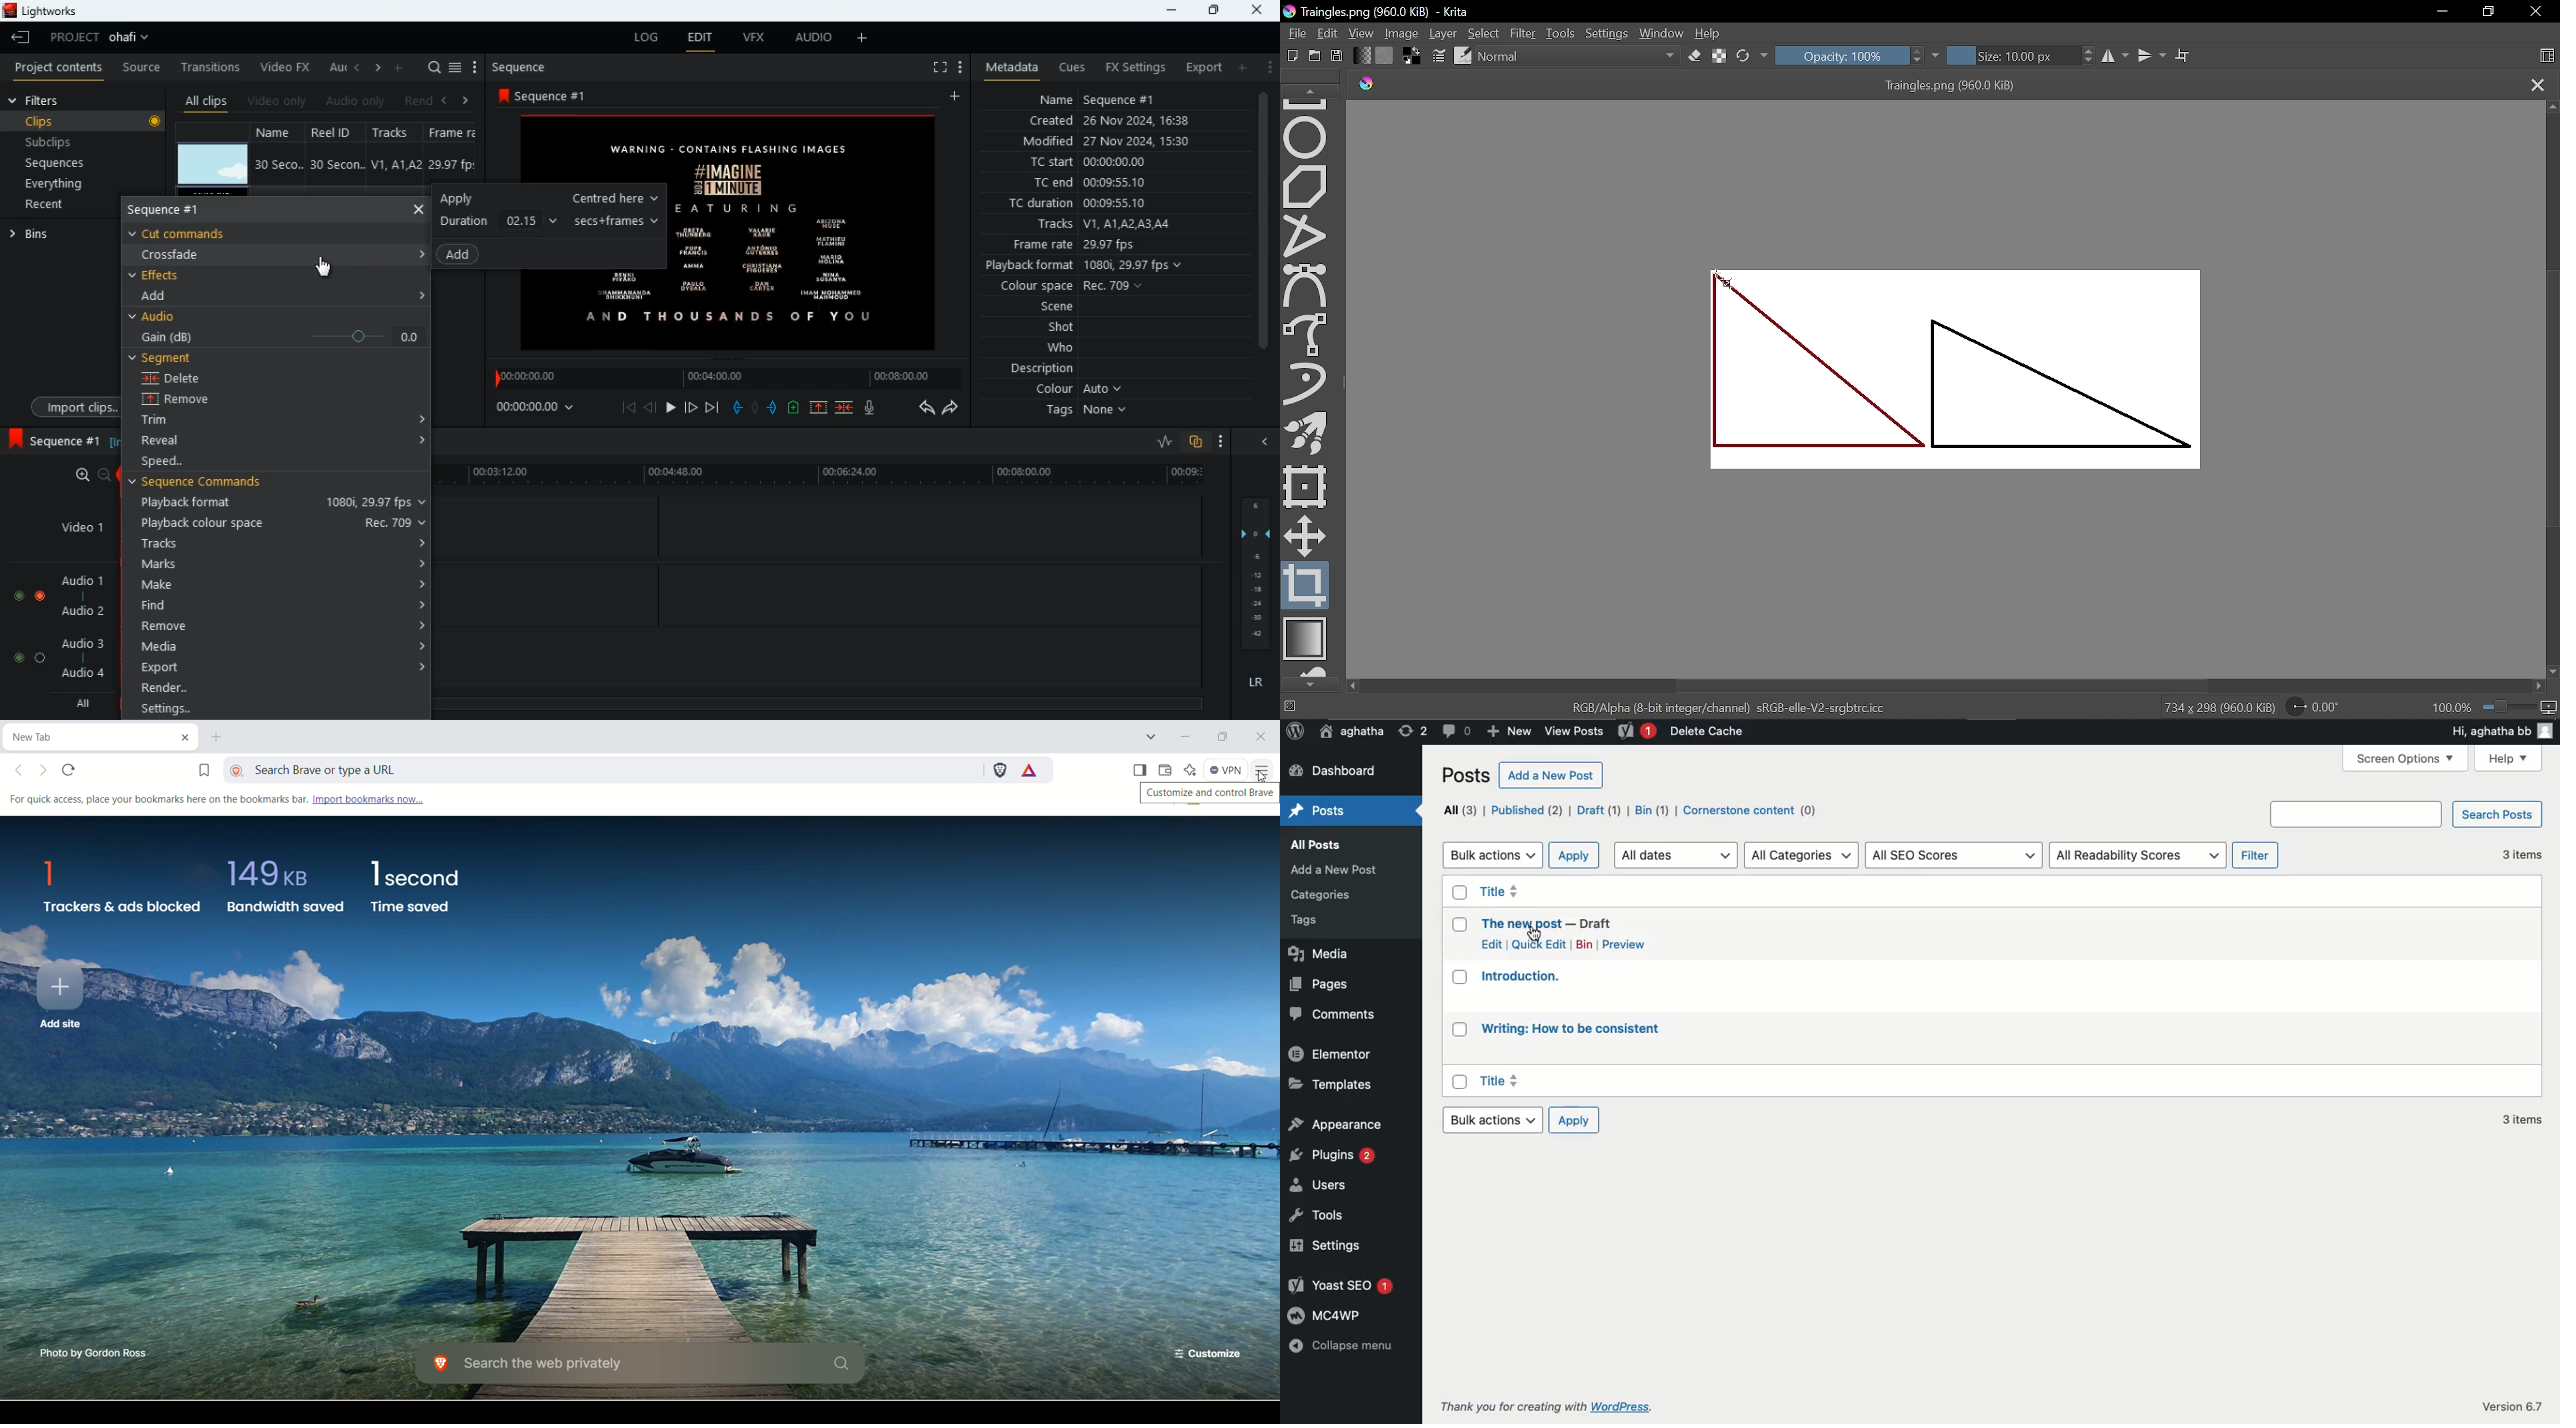 The image size is (2576, 1428). Describe the element at coordinates (1342, 1347) in the screenshot. I see `Collapse menu` at that location.